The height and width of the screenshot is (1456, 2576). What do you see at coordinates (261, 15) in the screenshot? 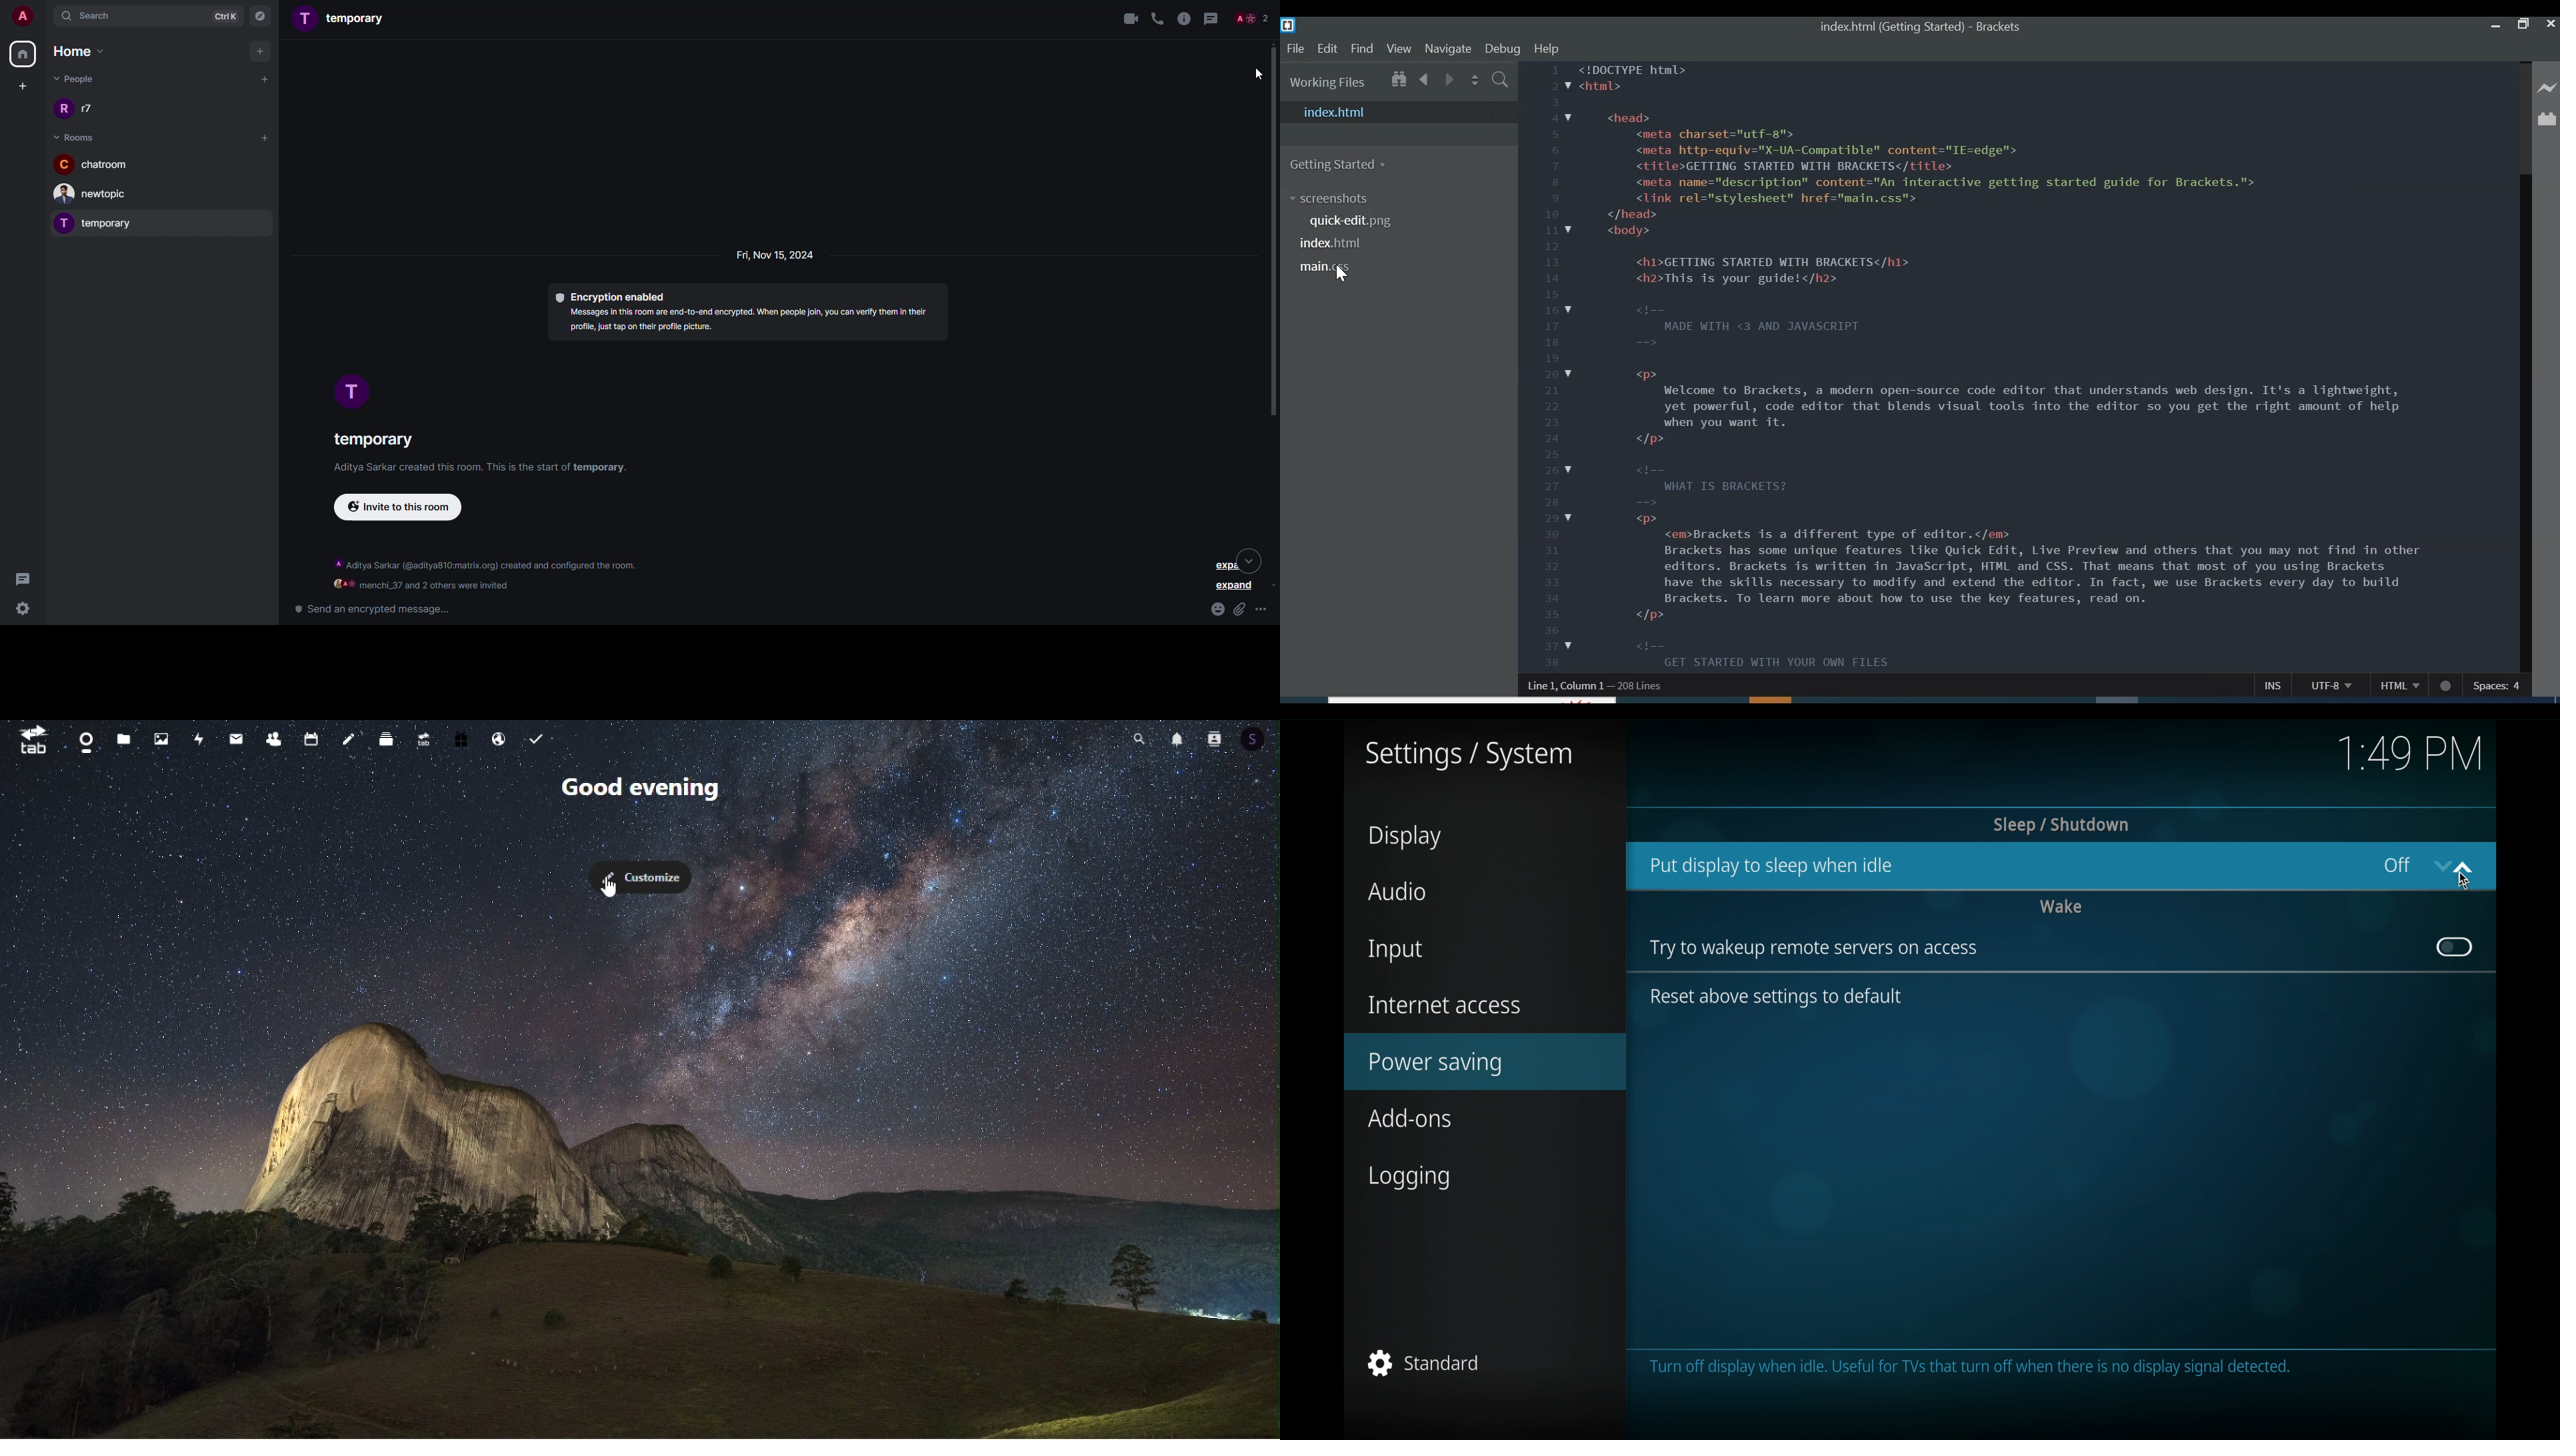
I see `navigator` at bounding box center [261, 15].